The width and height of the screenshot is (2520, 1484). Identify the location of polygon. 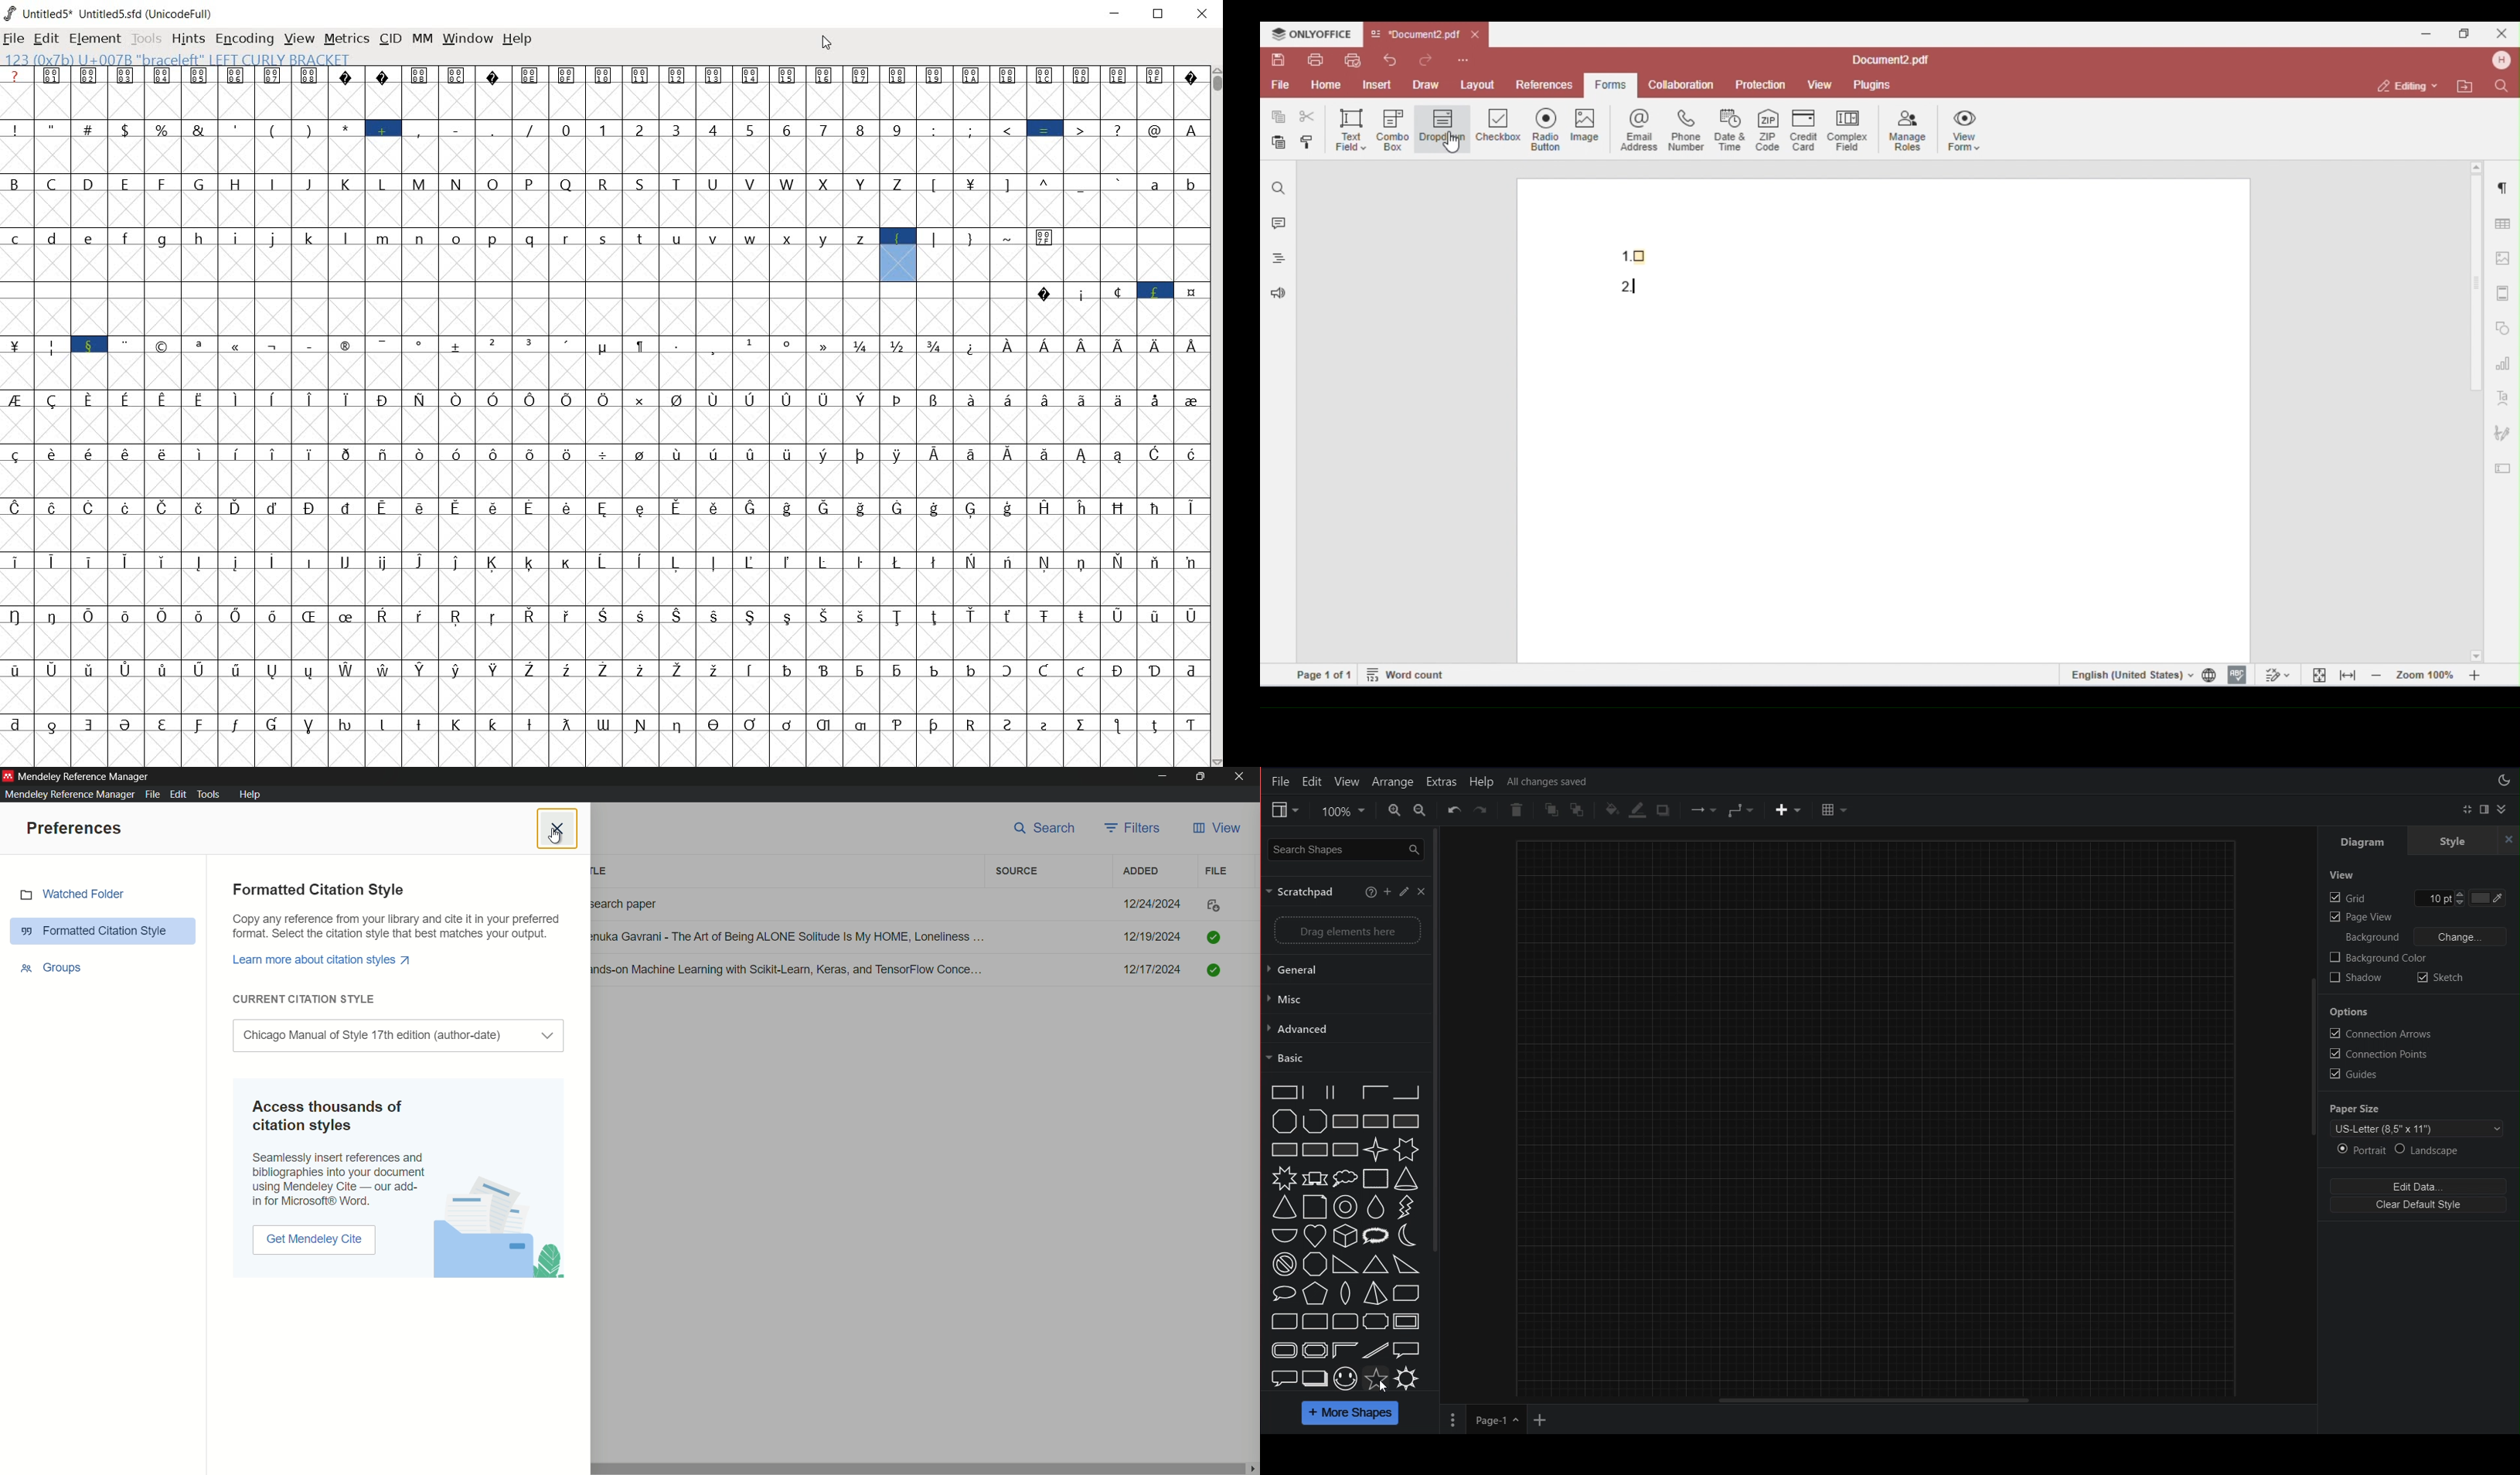
(1285, 1121).